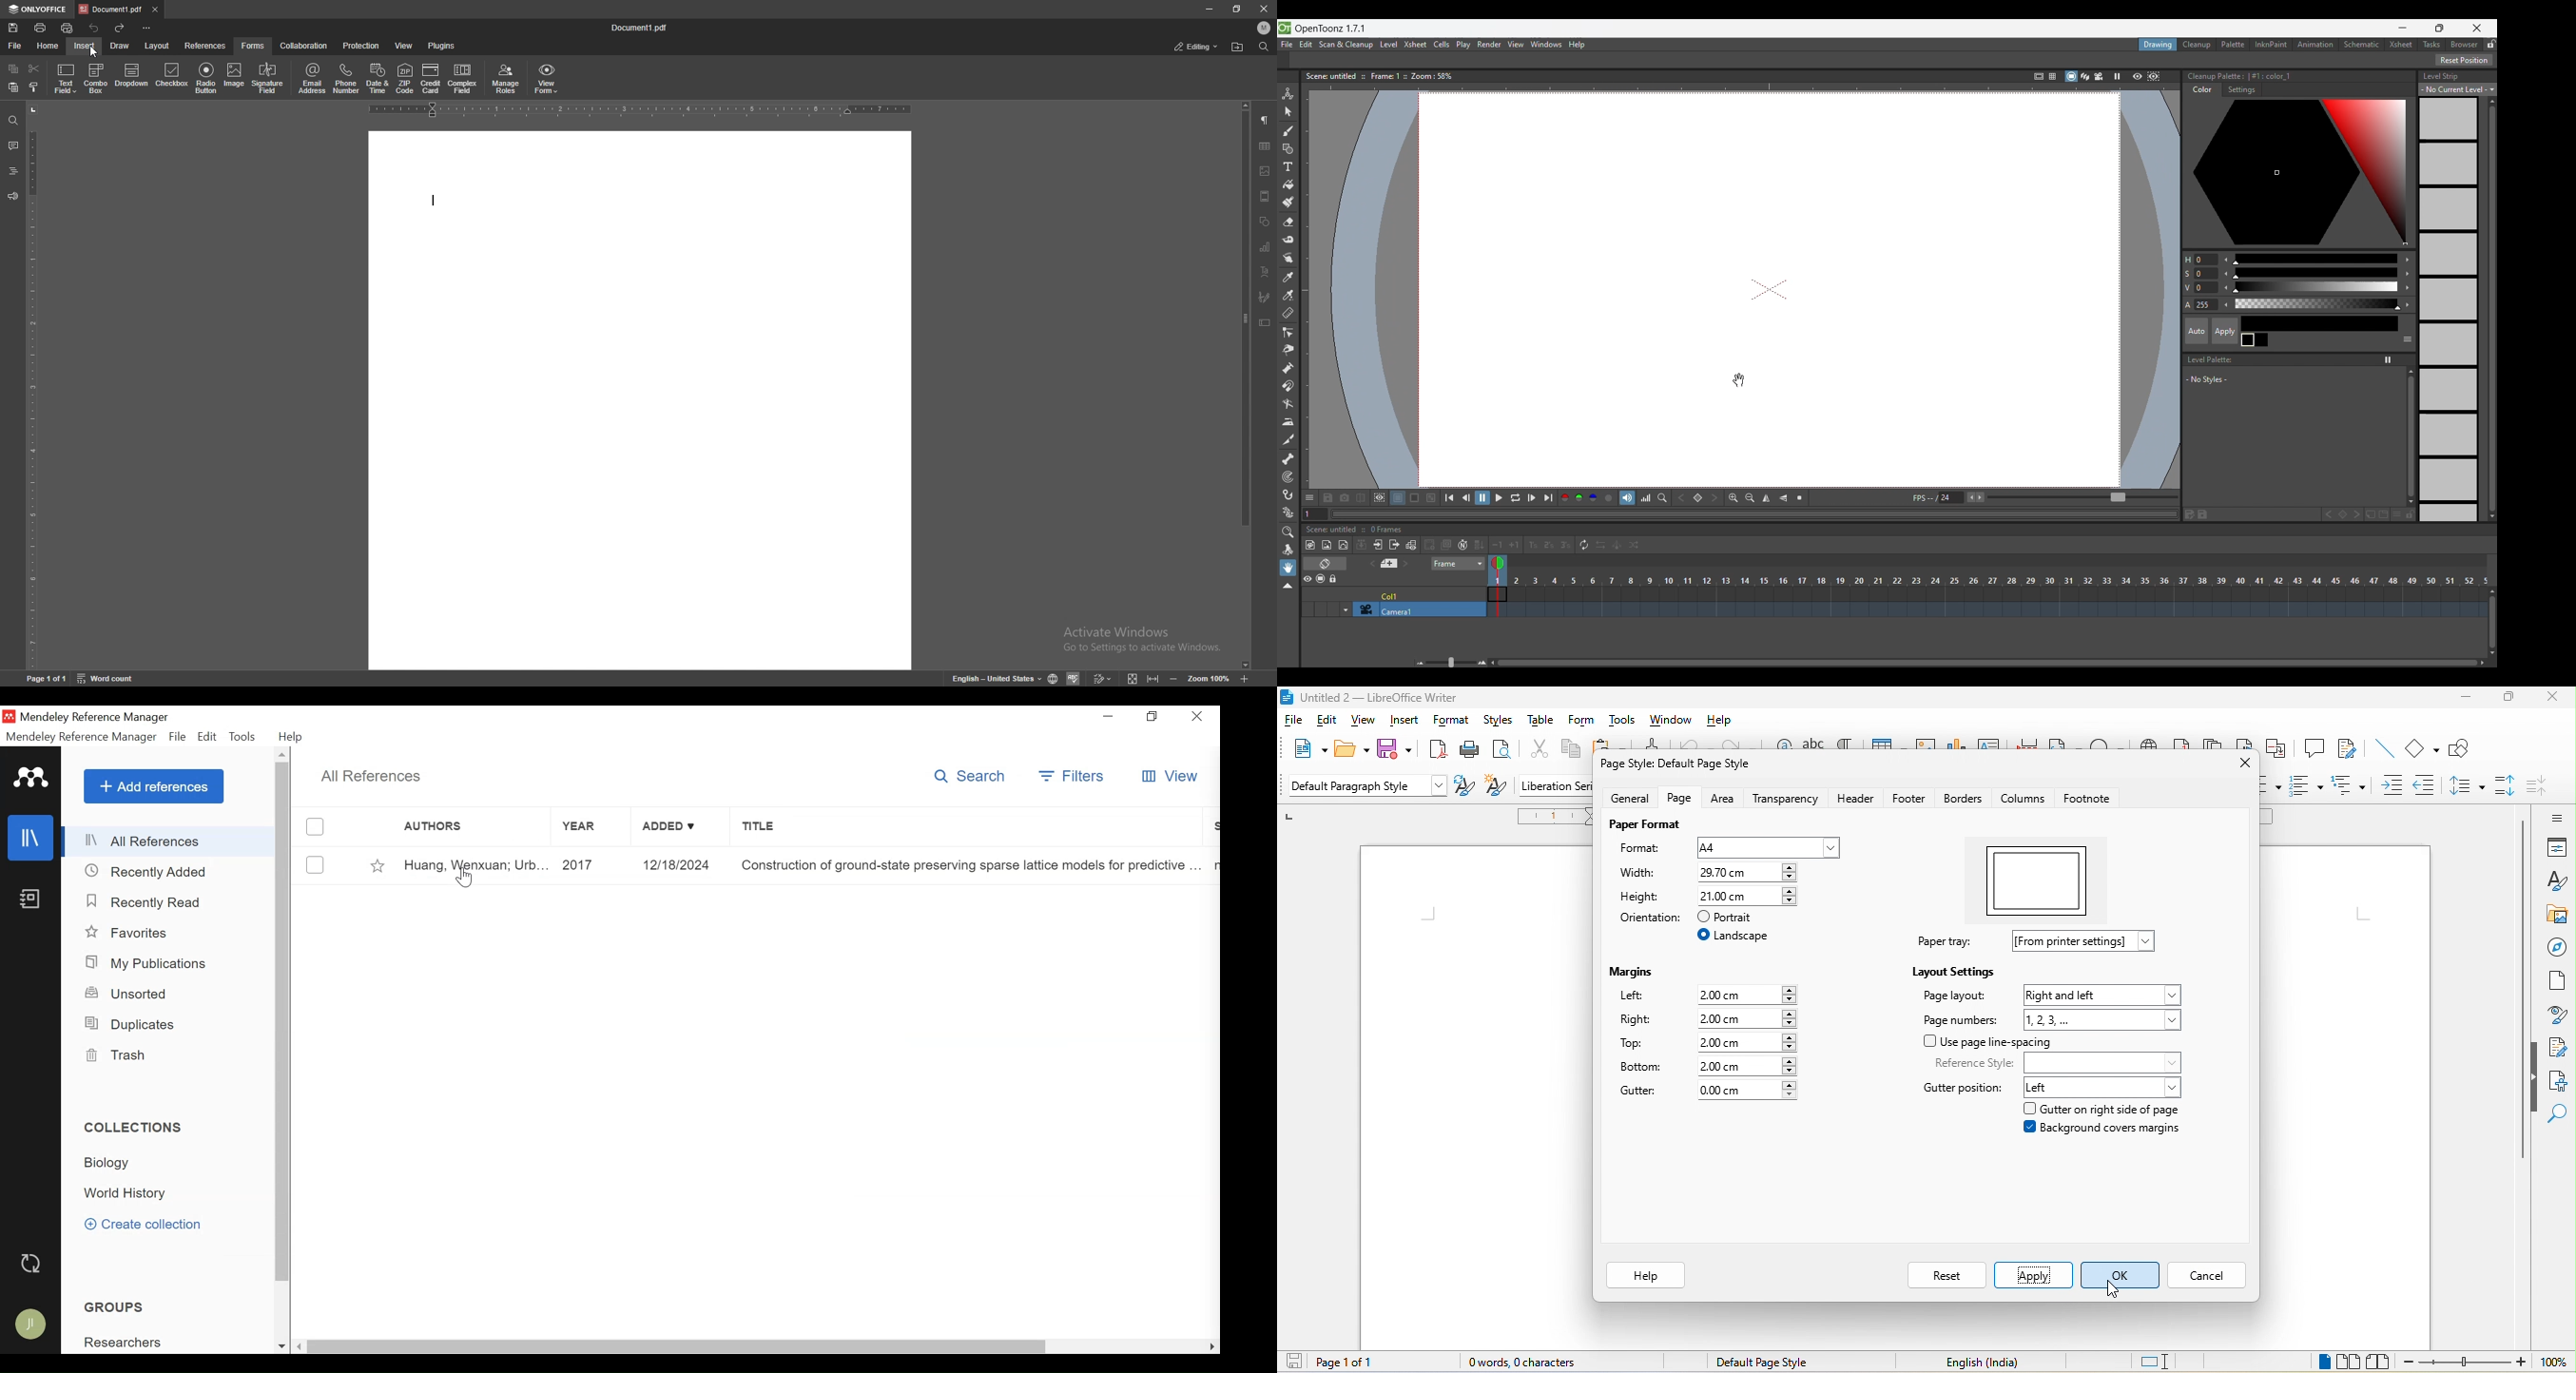 The height and width of the screenshot is (1400, 2576). I want to click on paragraph, so click(1267, 119).